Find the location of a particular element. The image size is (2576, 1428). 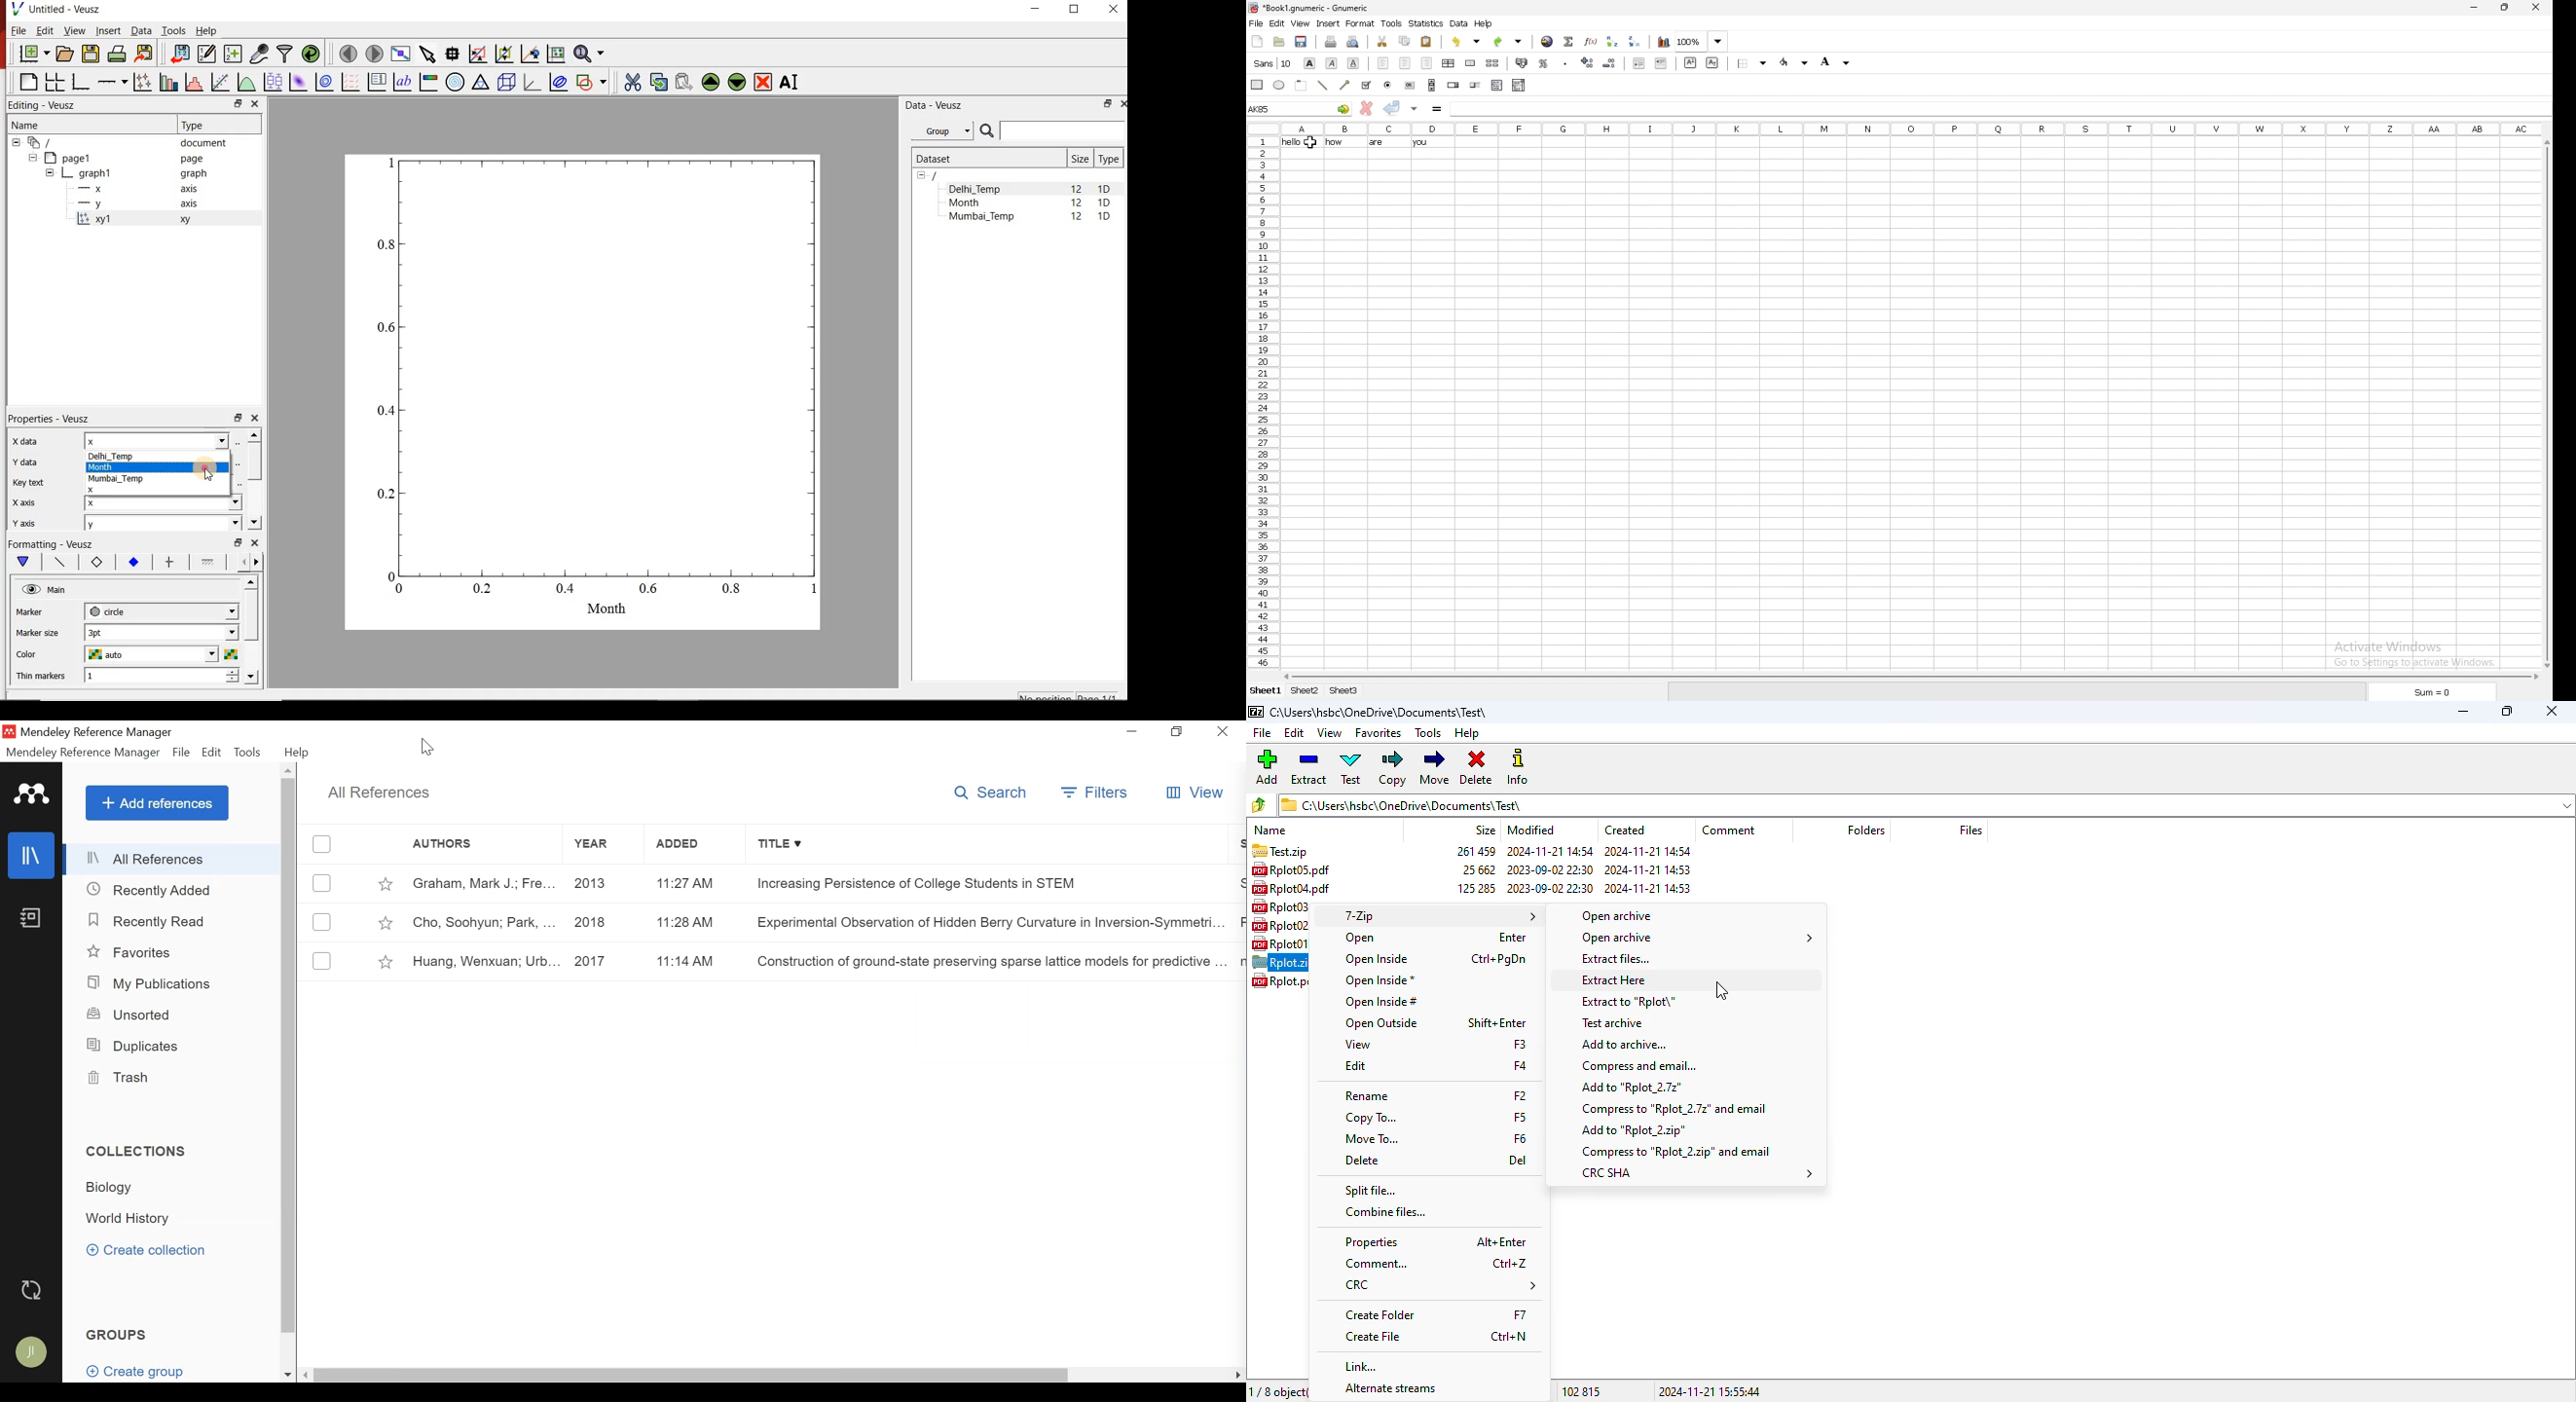

percentage is located at coordinates (1545, 63).